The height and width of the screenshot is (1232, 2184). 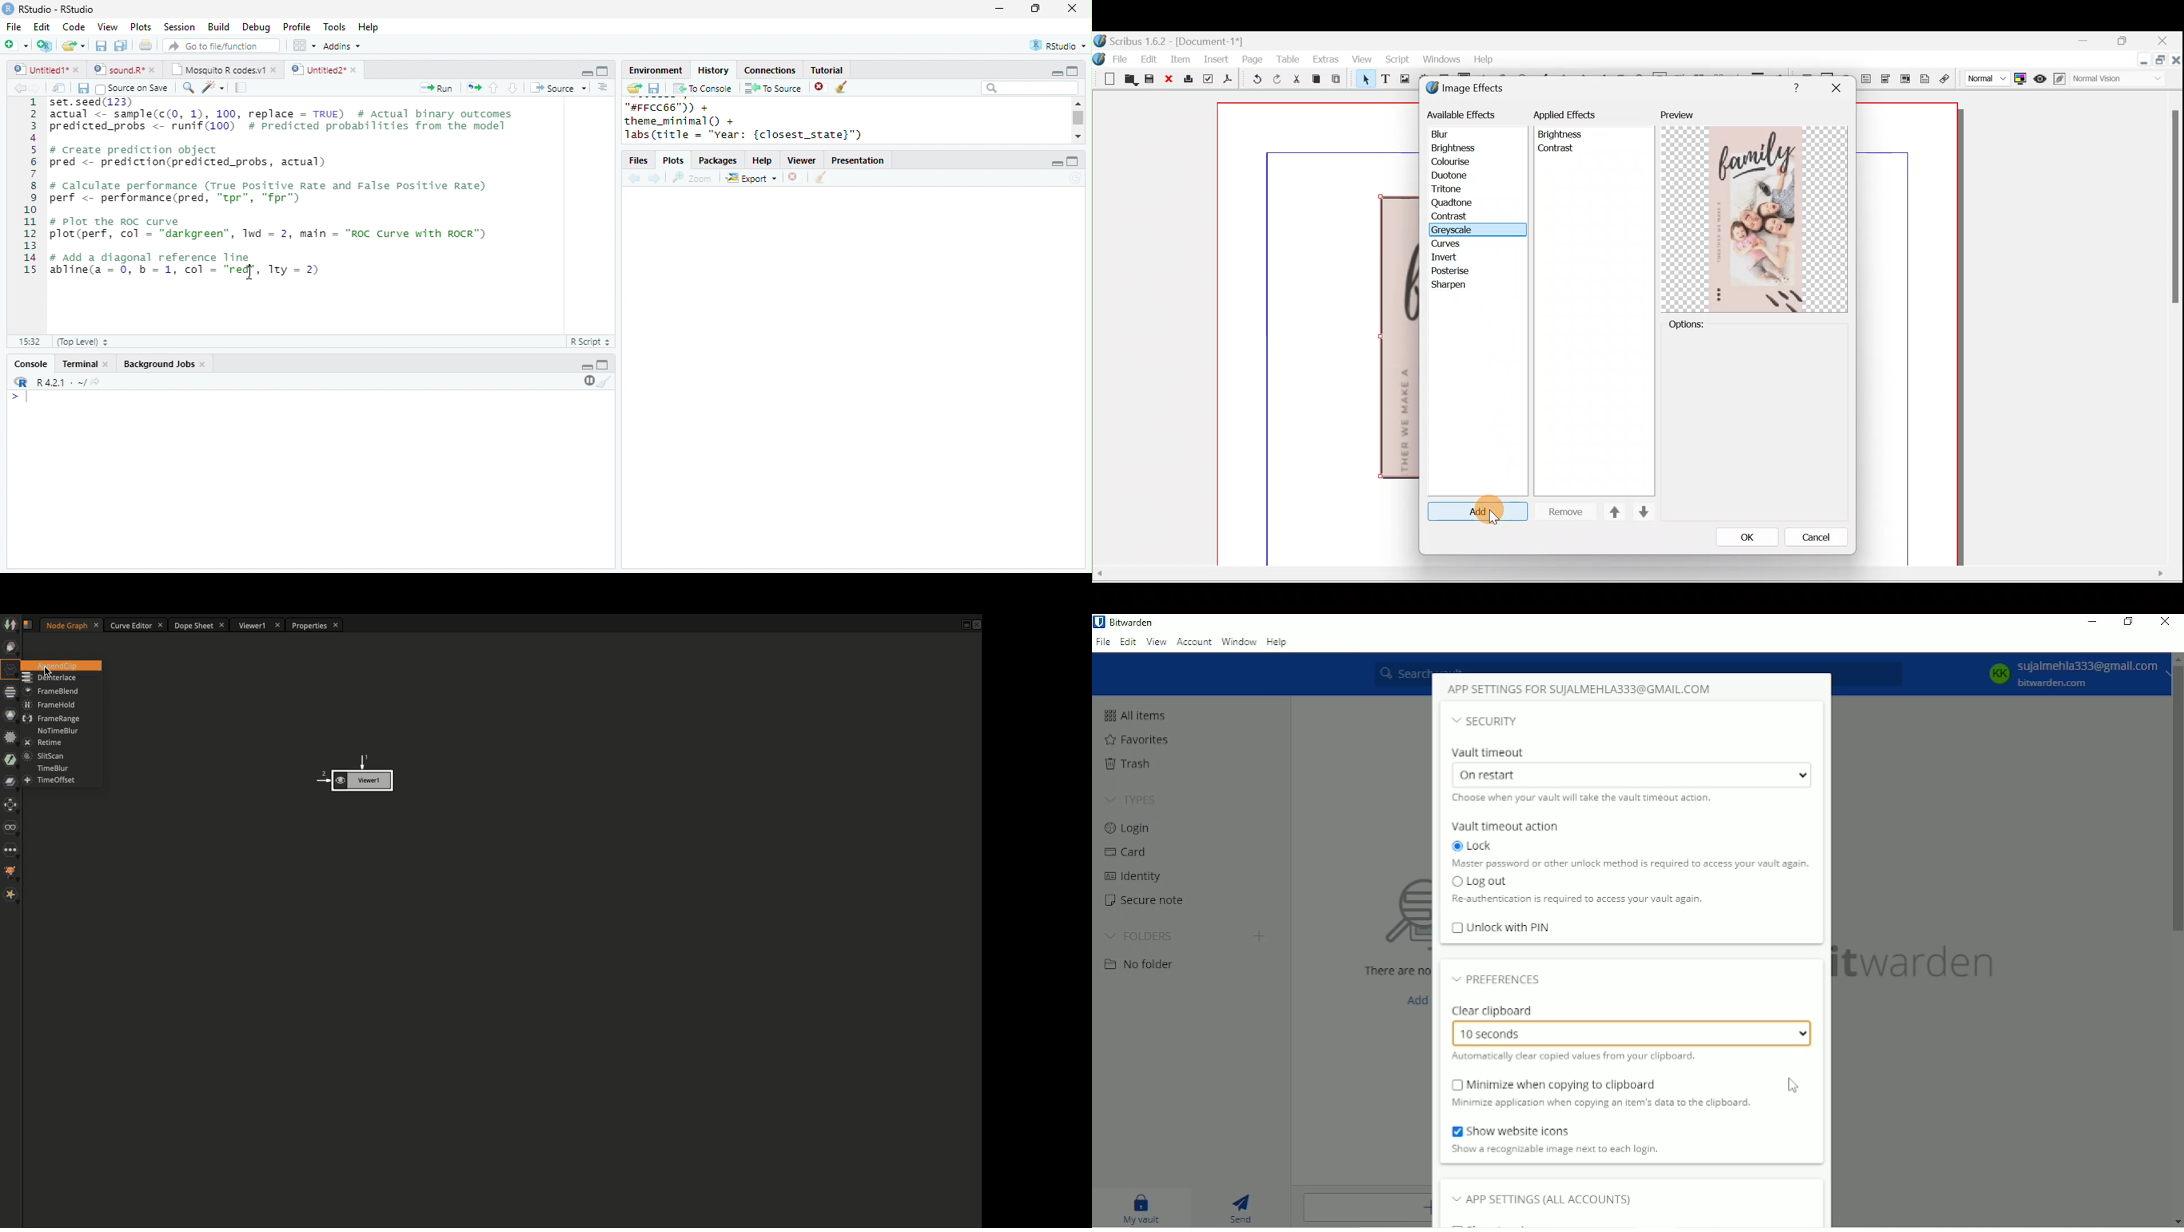 What do you see at coordinates (146, 45) in the screenshot?
I see `print` at bounding box center [146, 45].